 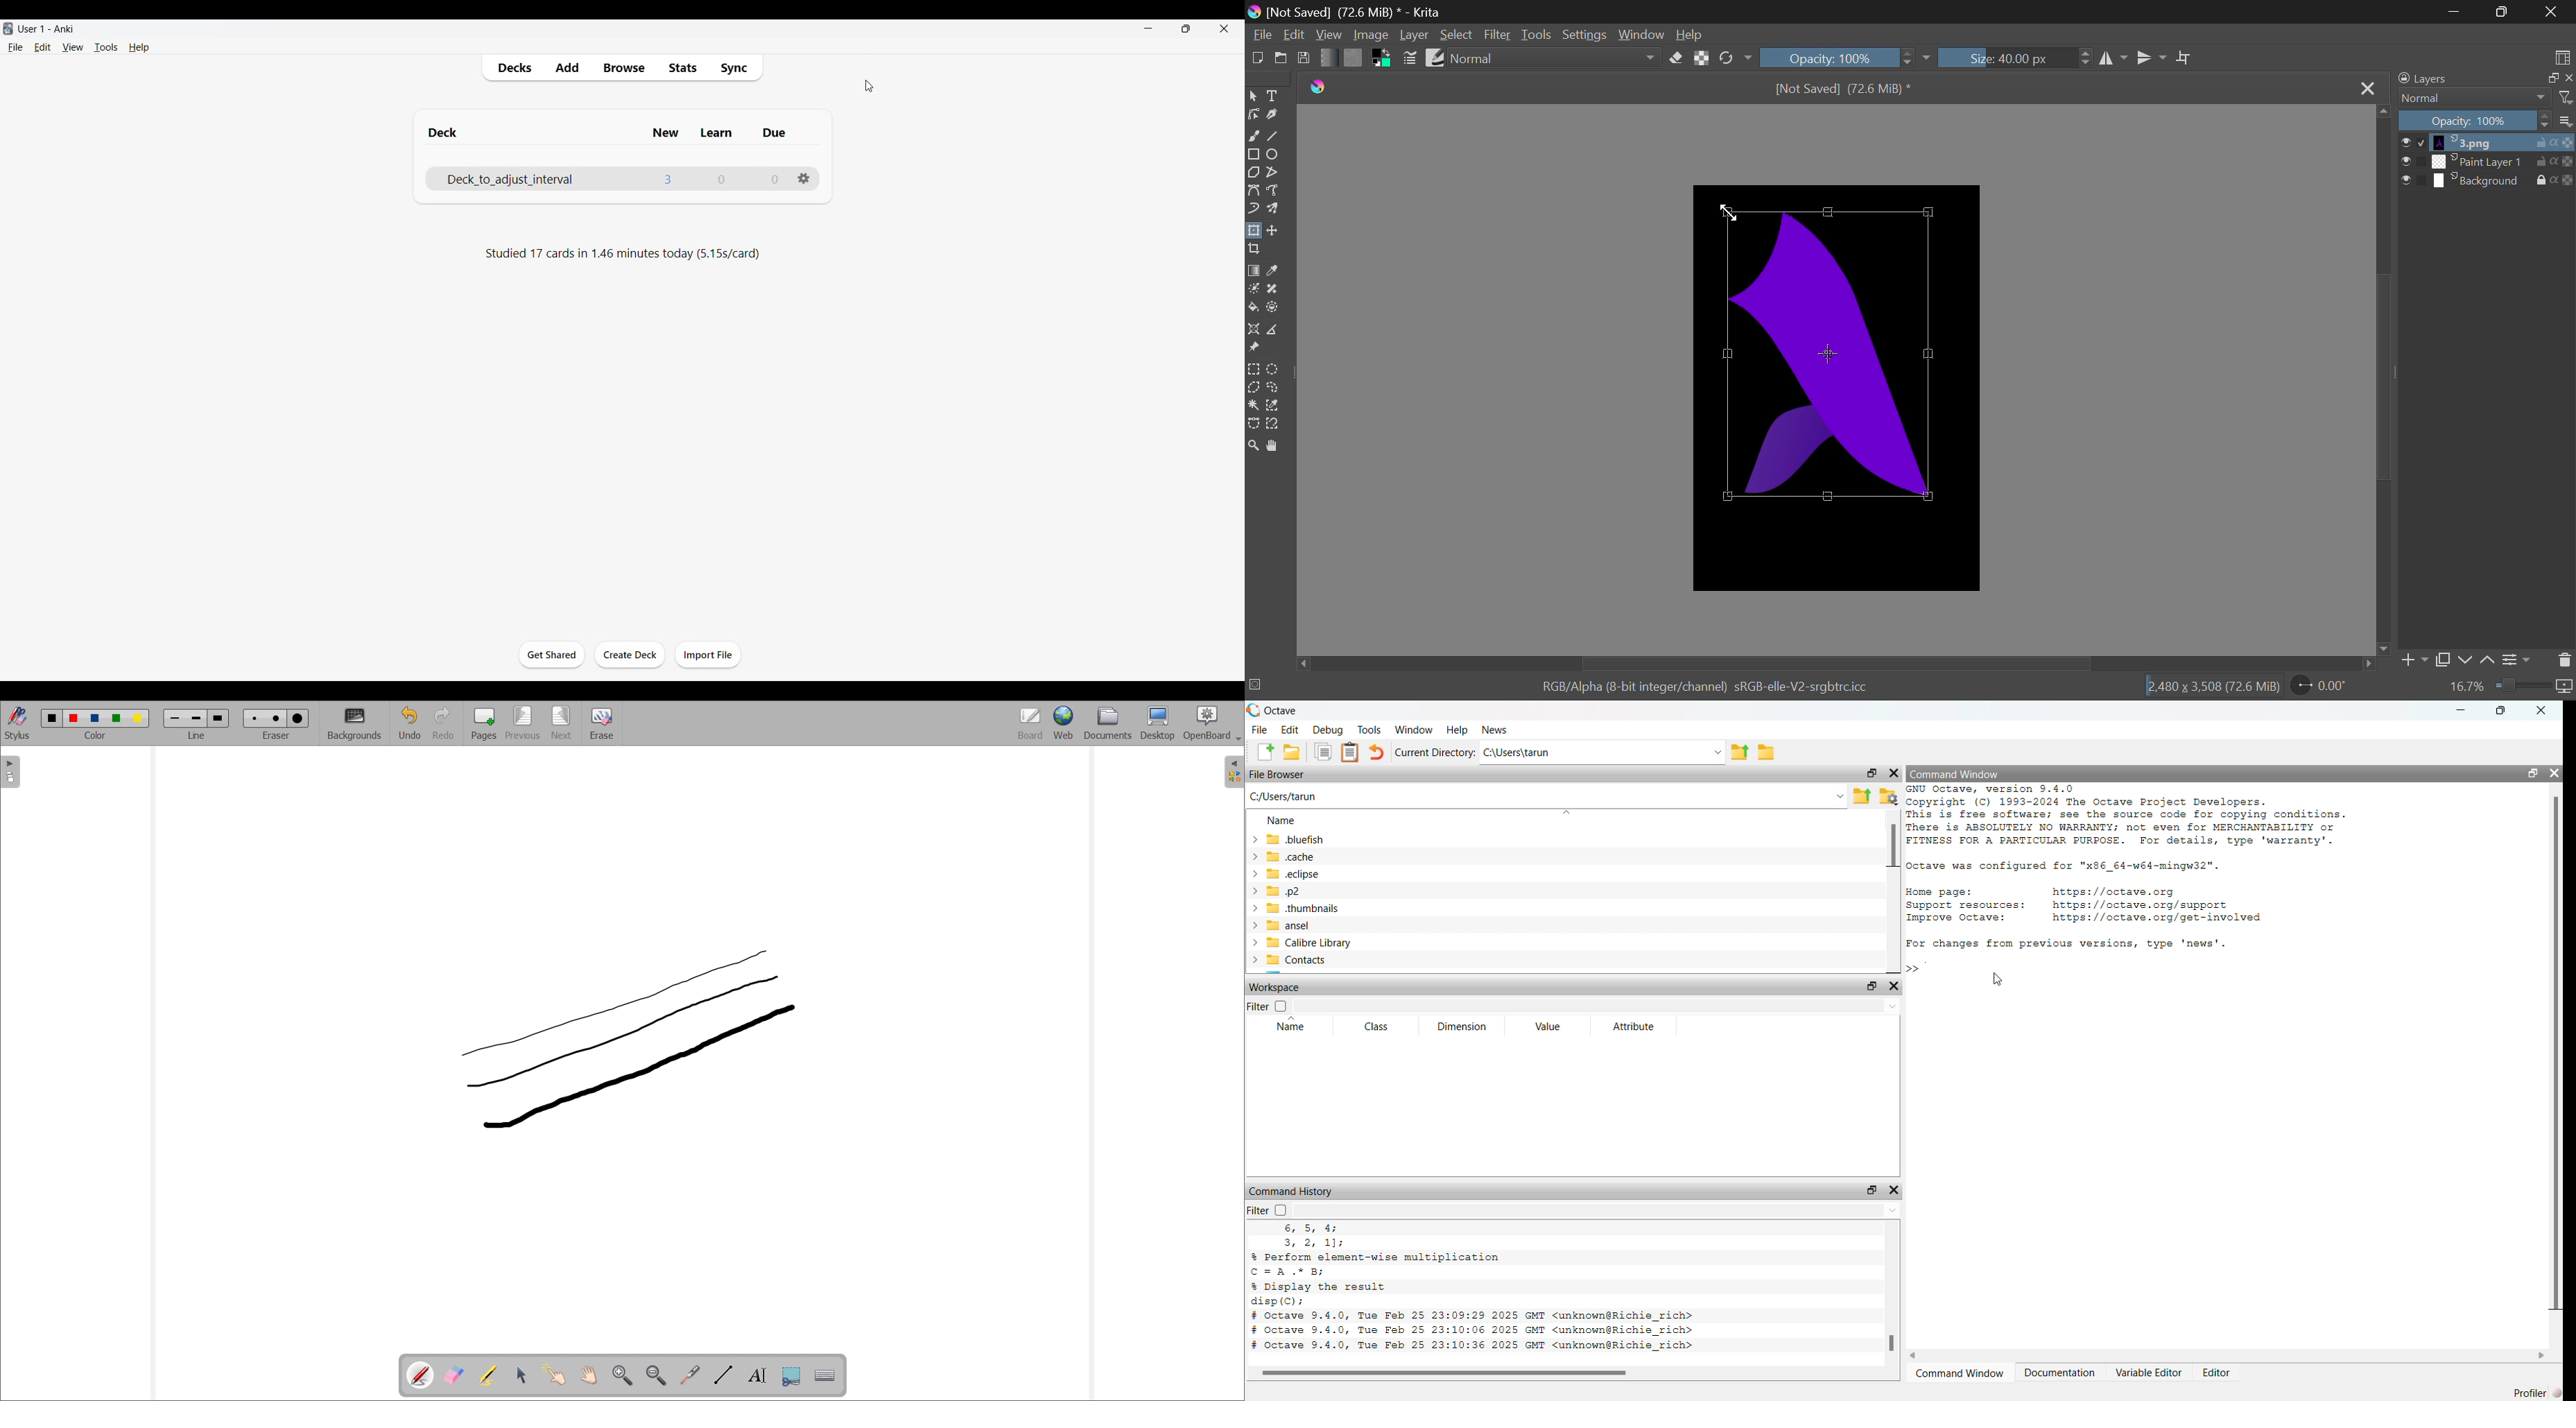 What do you see at coordinates (1596, 1005) in the screenshot?
I see `Dropdown` at bounding box center [1596, 1005].